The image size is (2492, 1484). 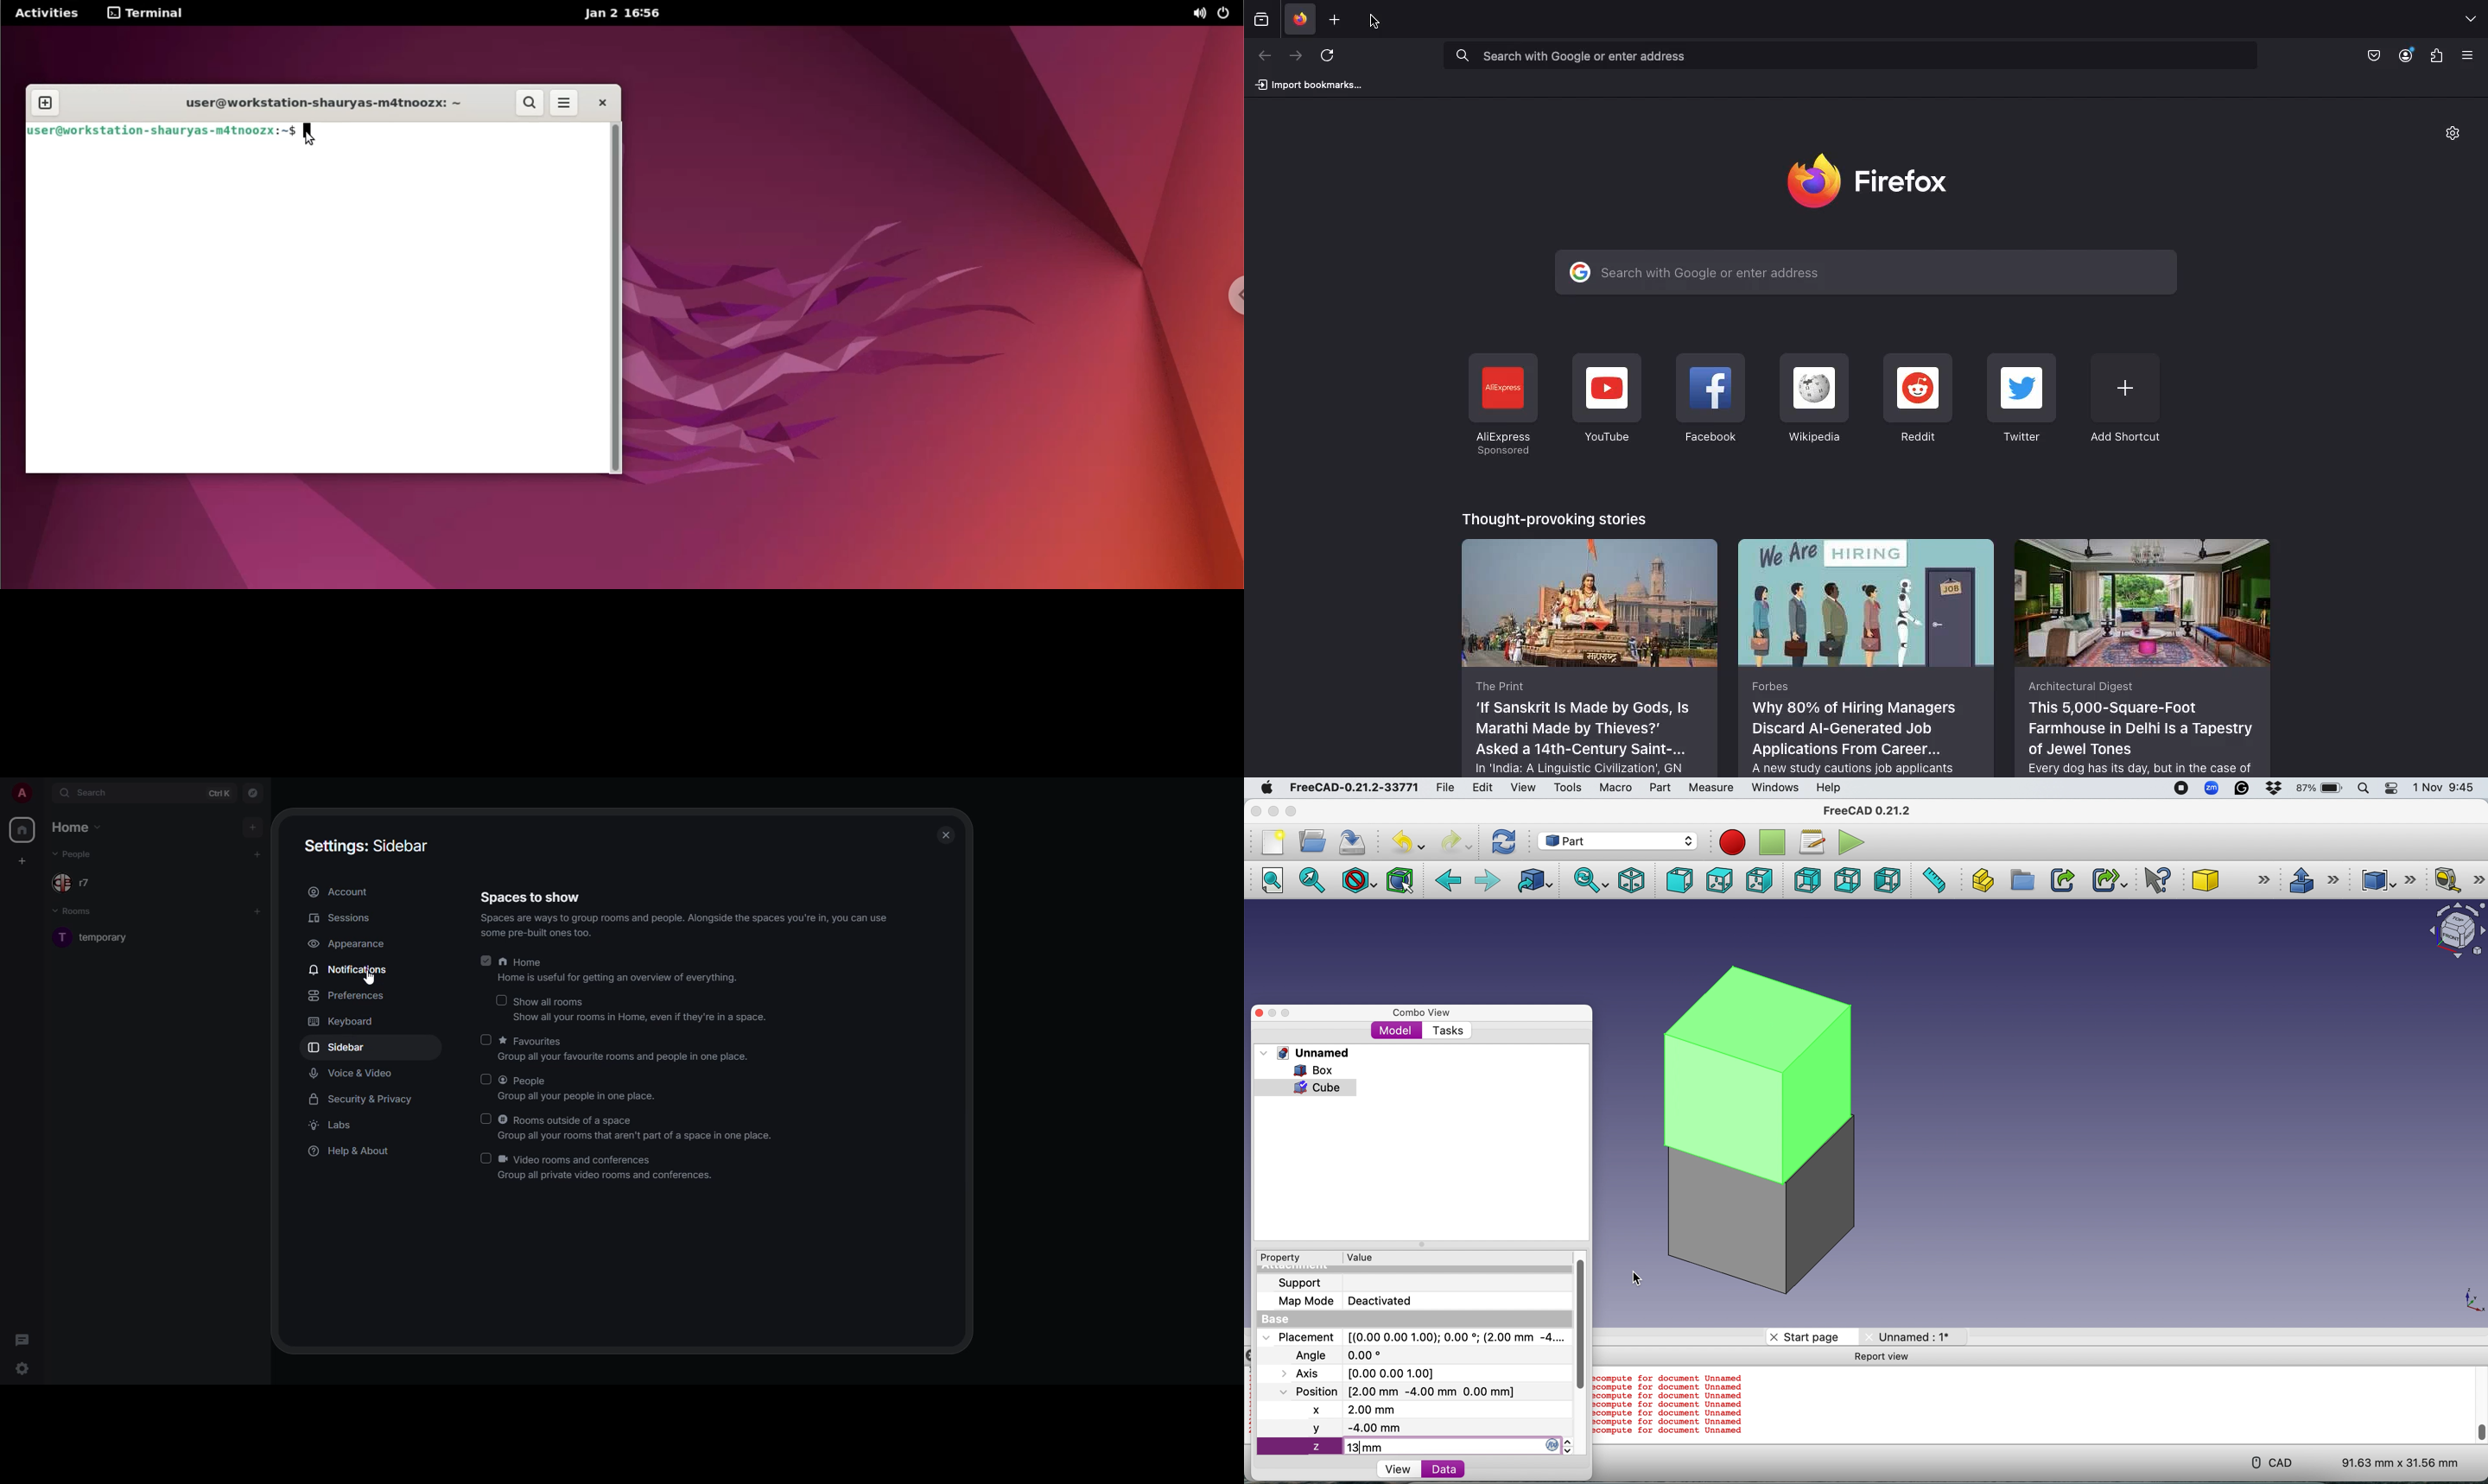 What do you see at coordinates (2274, 790) in the screenshot?
I see `Dropbox` at bounding box center [2274, 790].